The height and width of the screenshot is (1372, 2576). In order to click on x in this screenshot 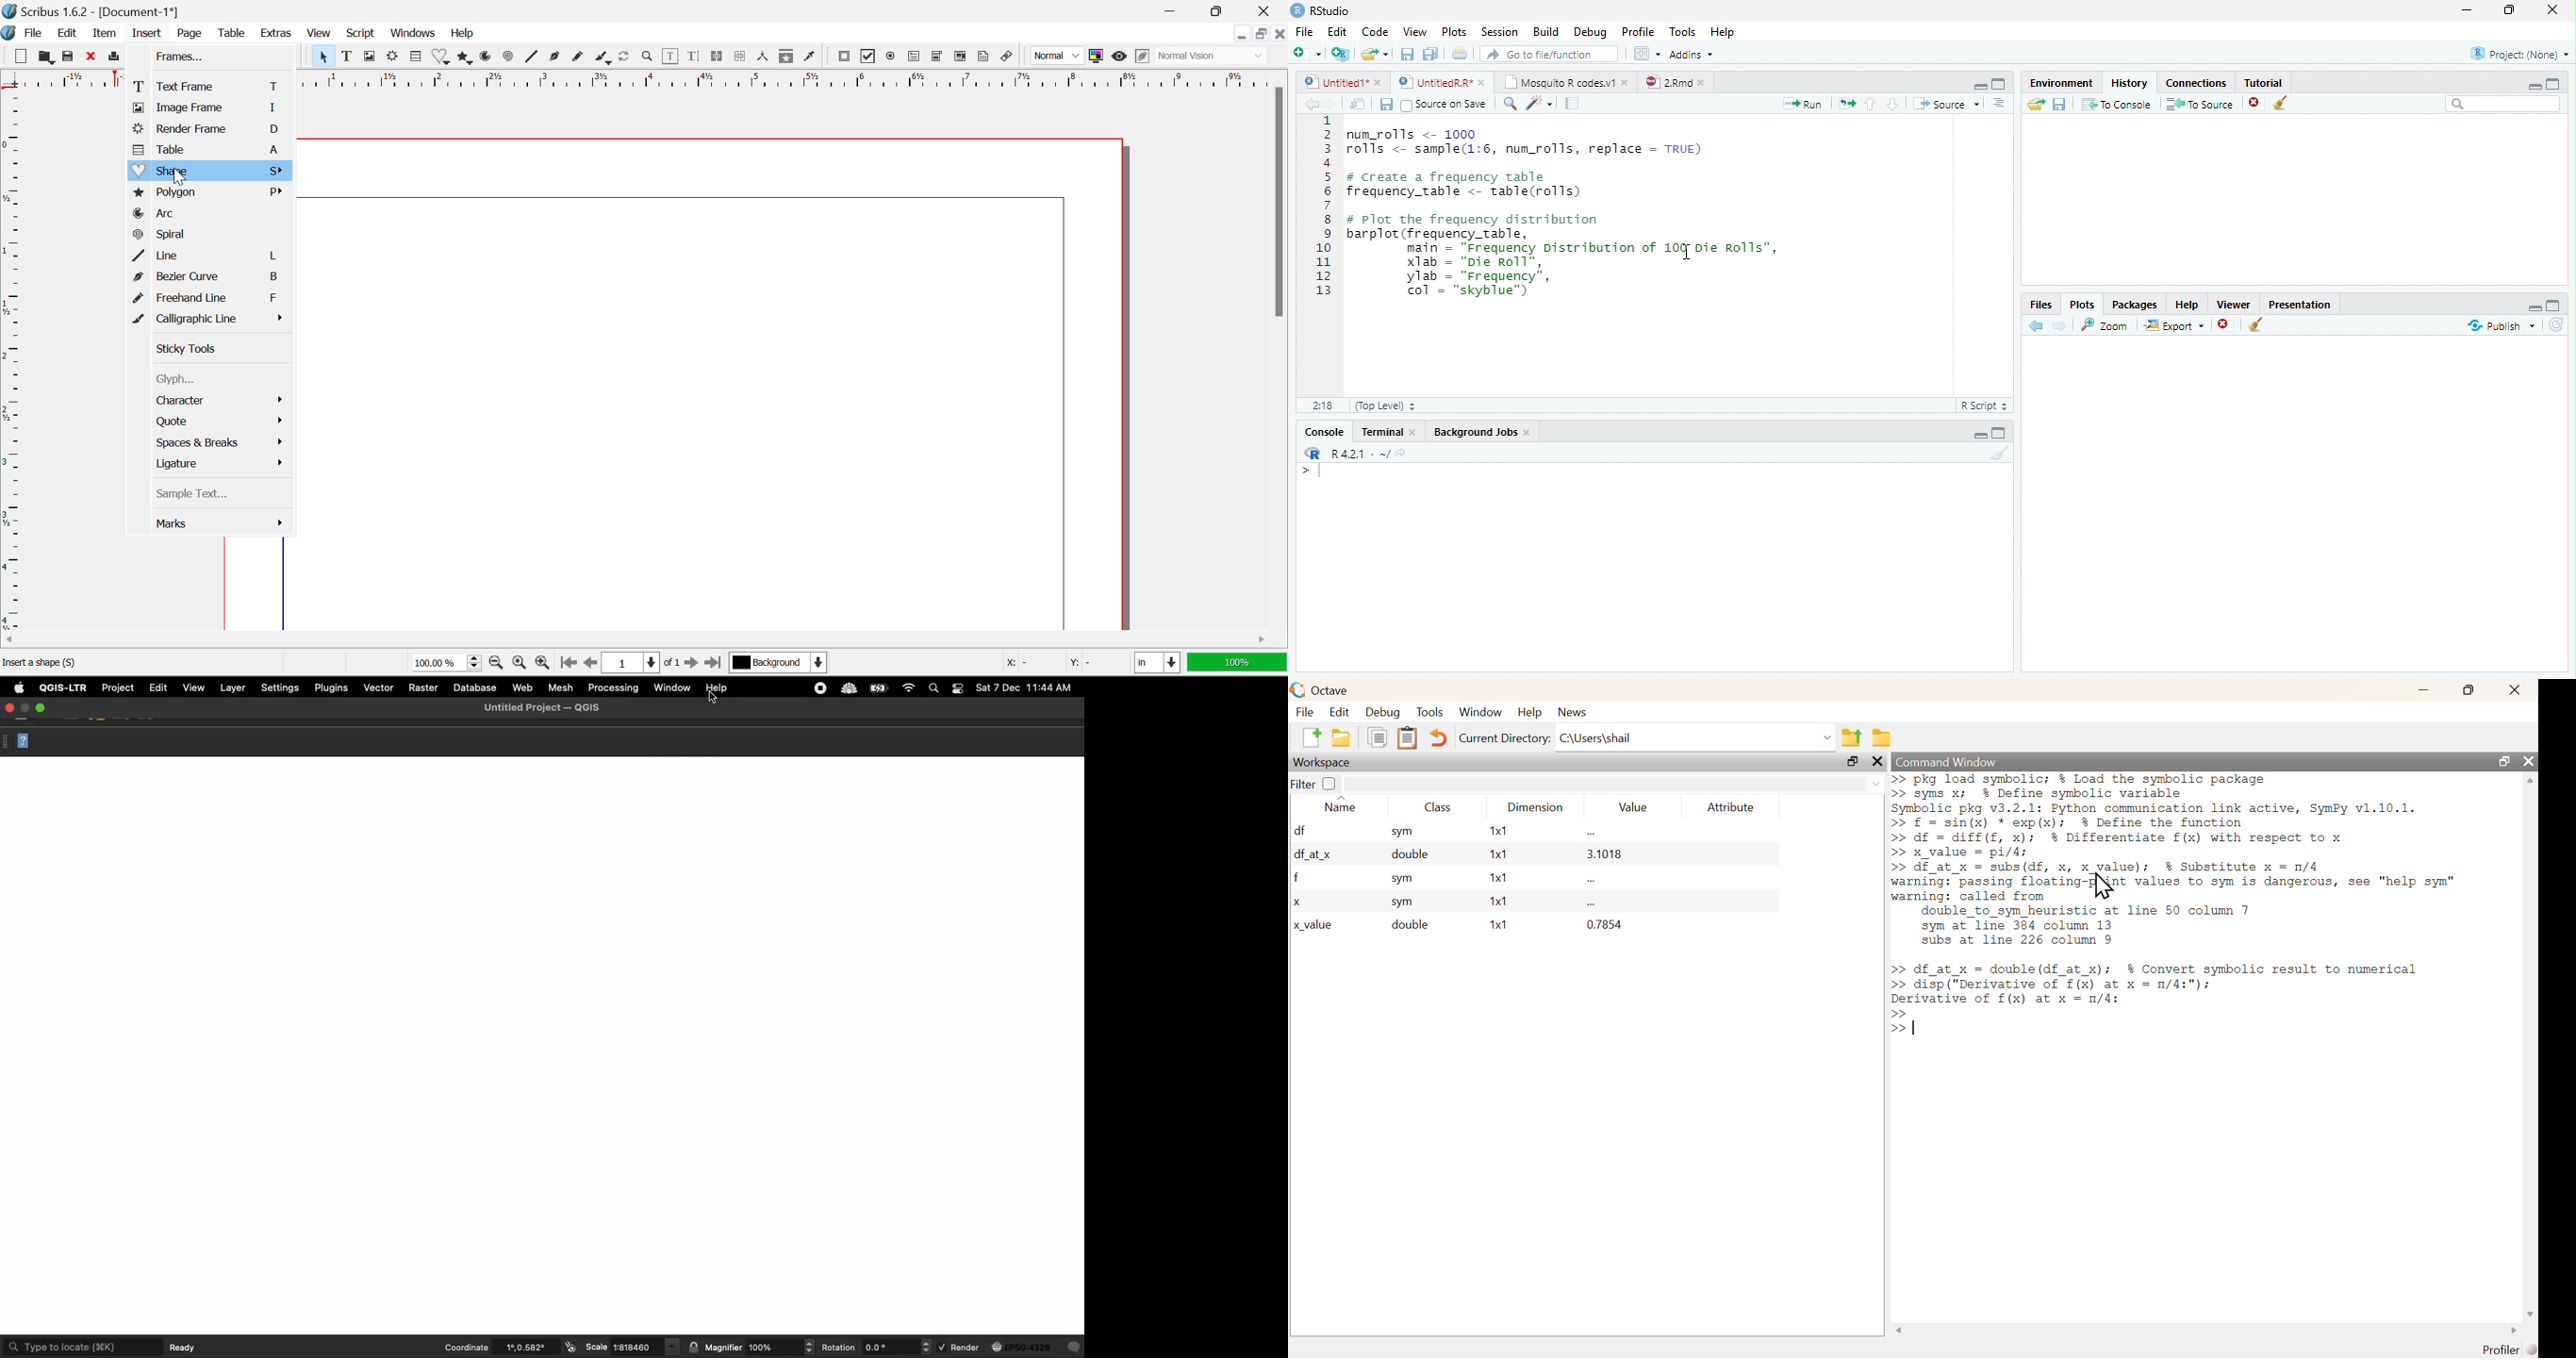, I will do `click(1297, 902)`.